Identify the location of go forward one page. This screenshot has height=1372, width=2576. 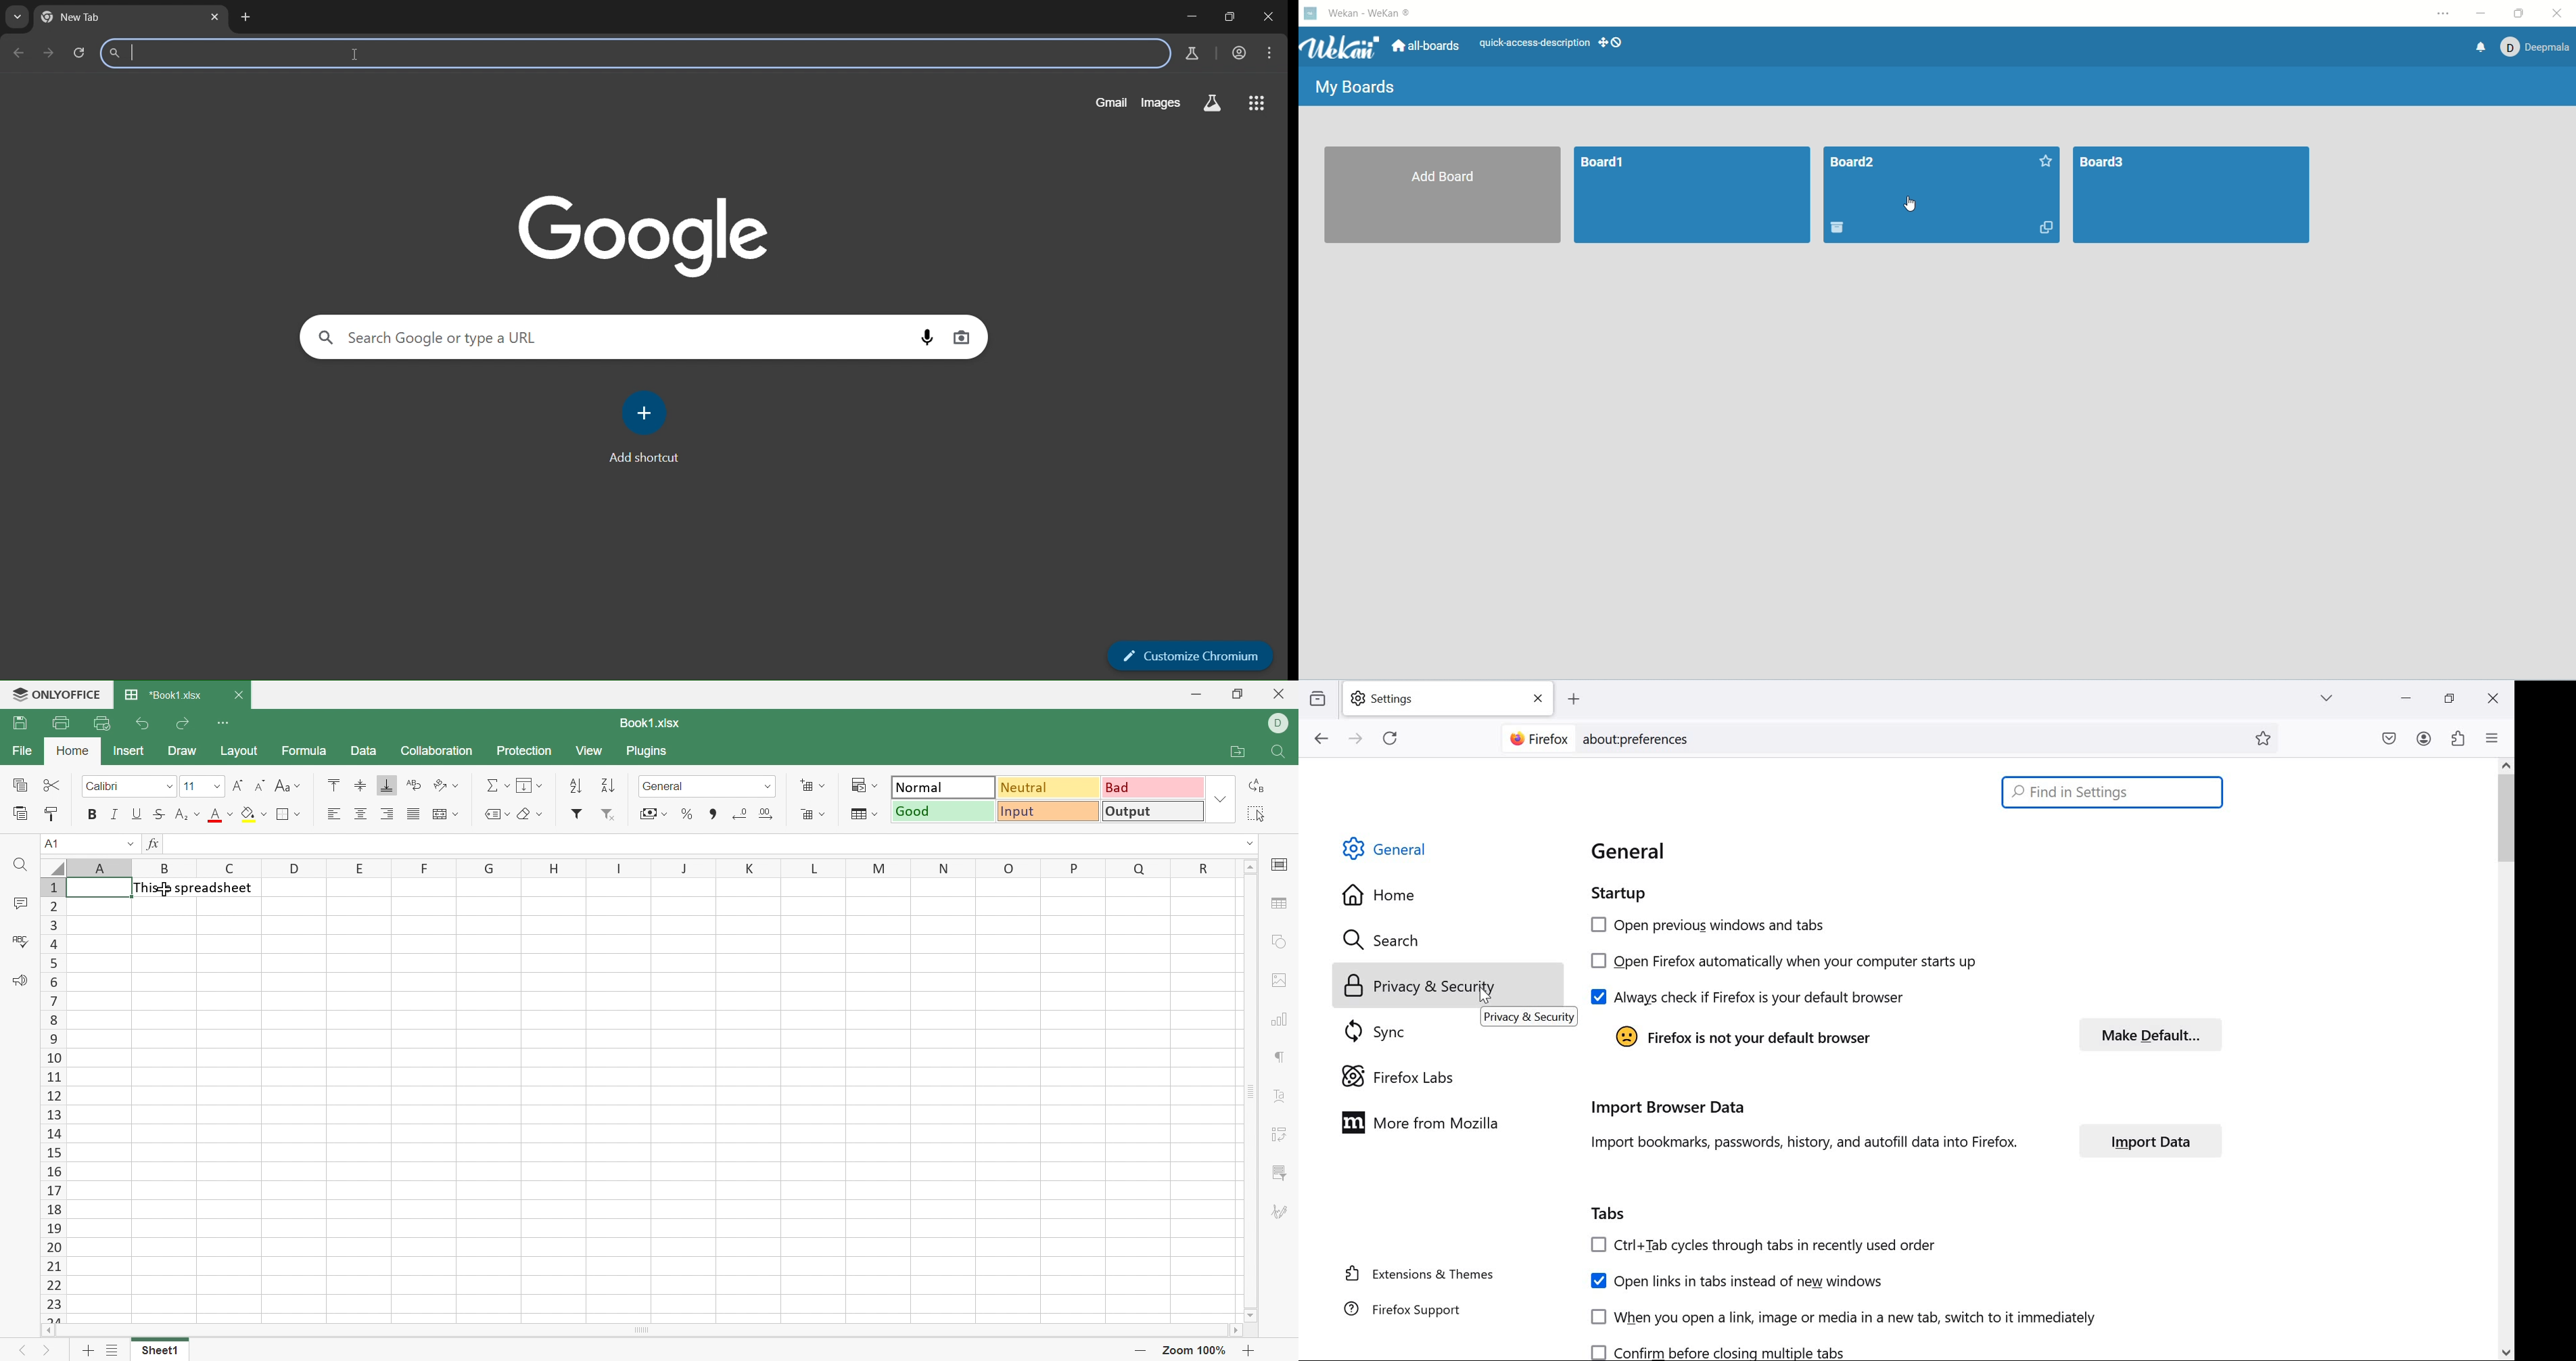
(1357, 739).